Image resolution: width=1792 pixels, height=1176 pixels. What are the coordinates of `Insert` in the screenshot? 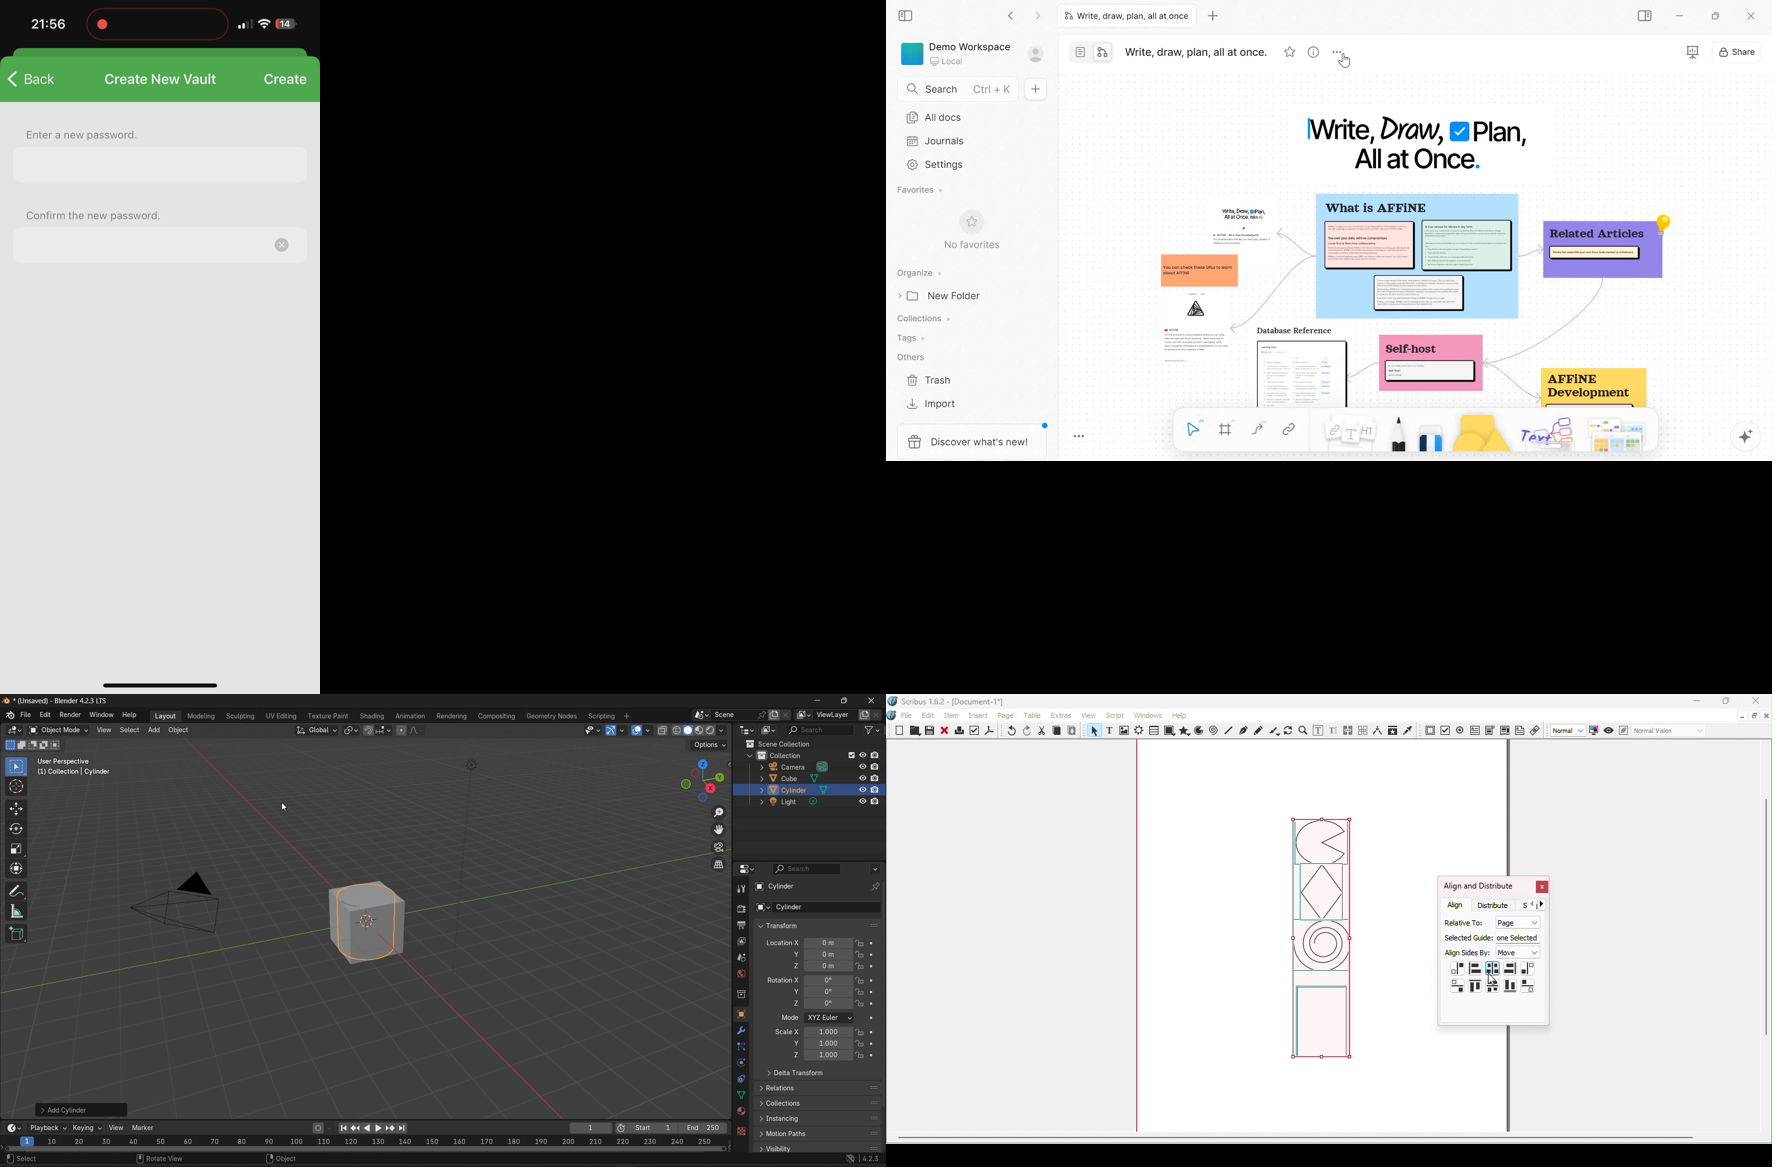 It's located at (980, 714).